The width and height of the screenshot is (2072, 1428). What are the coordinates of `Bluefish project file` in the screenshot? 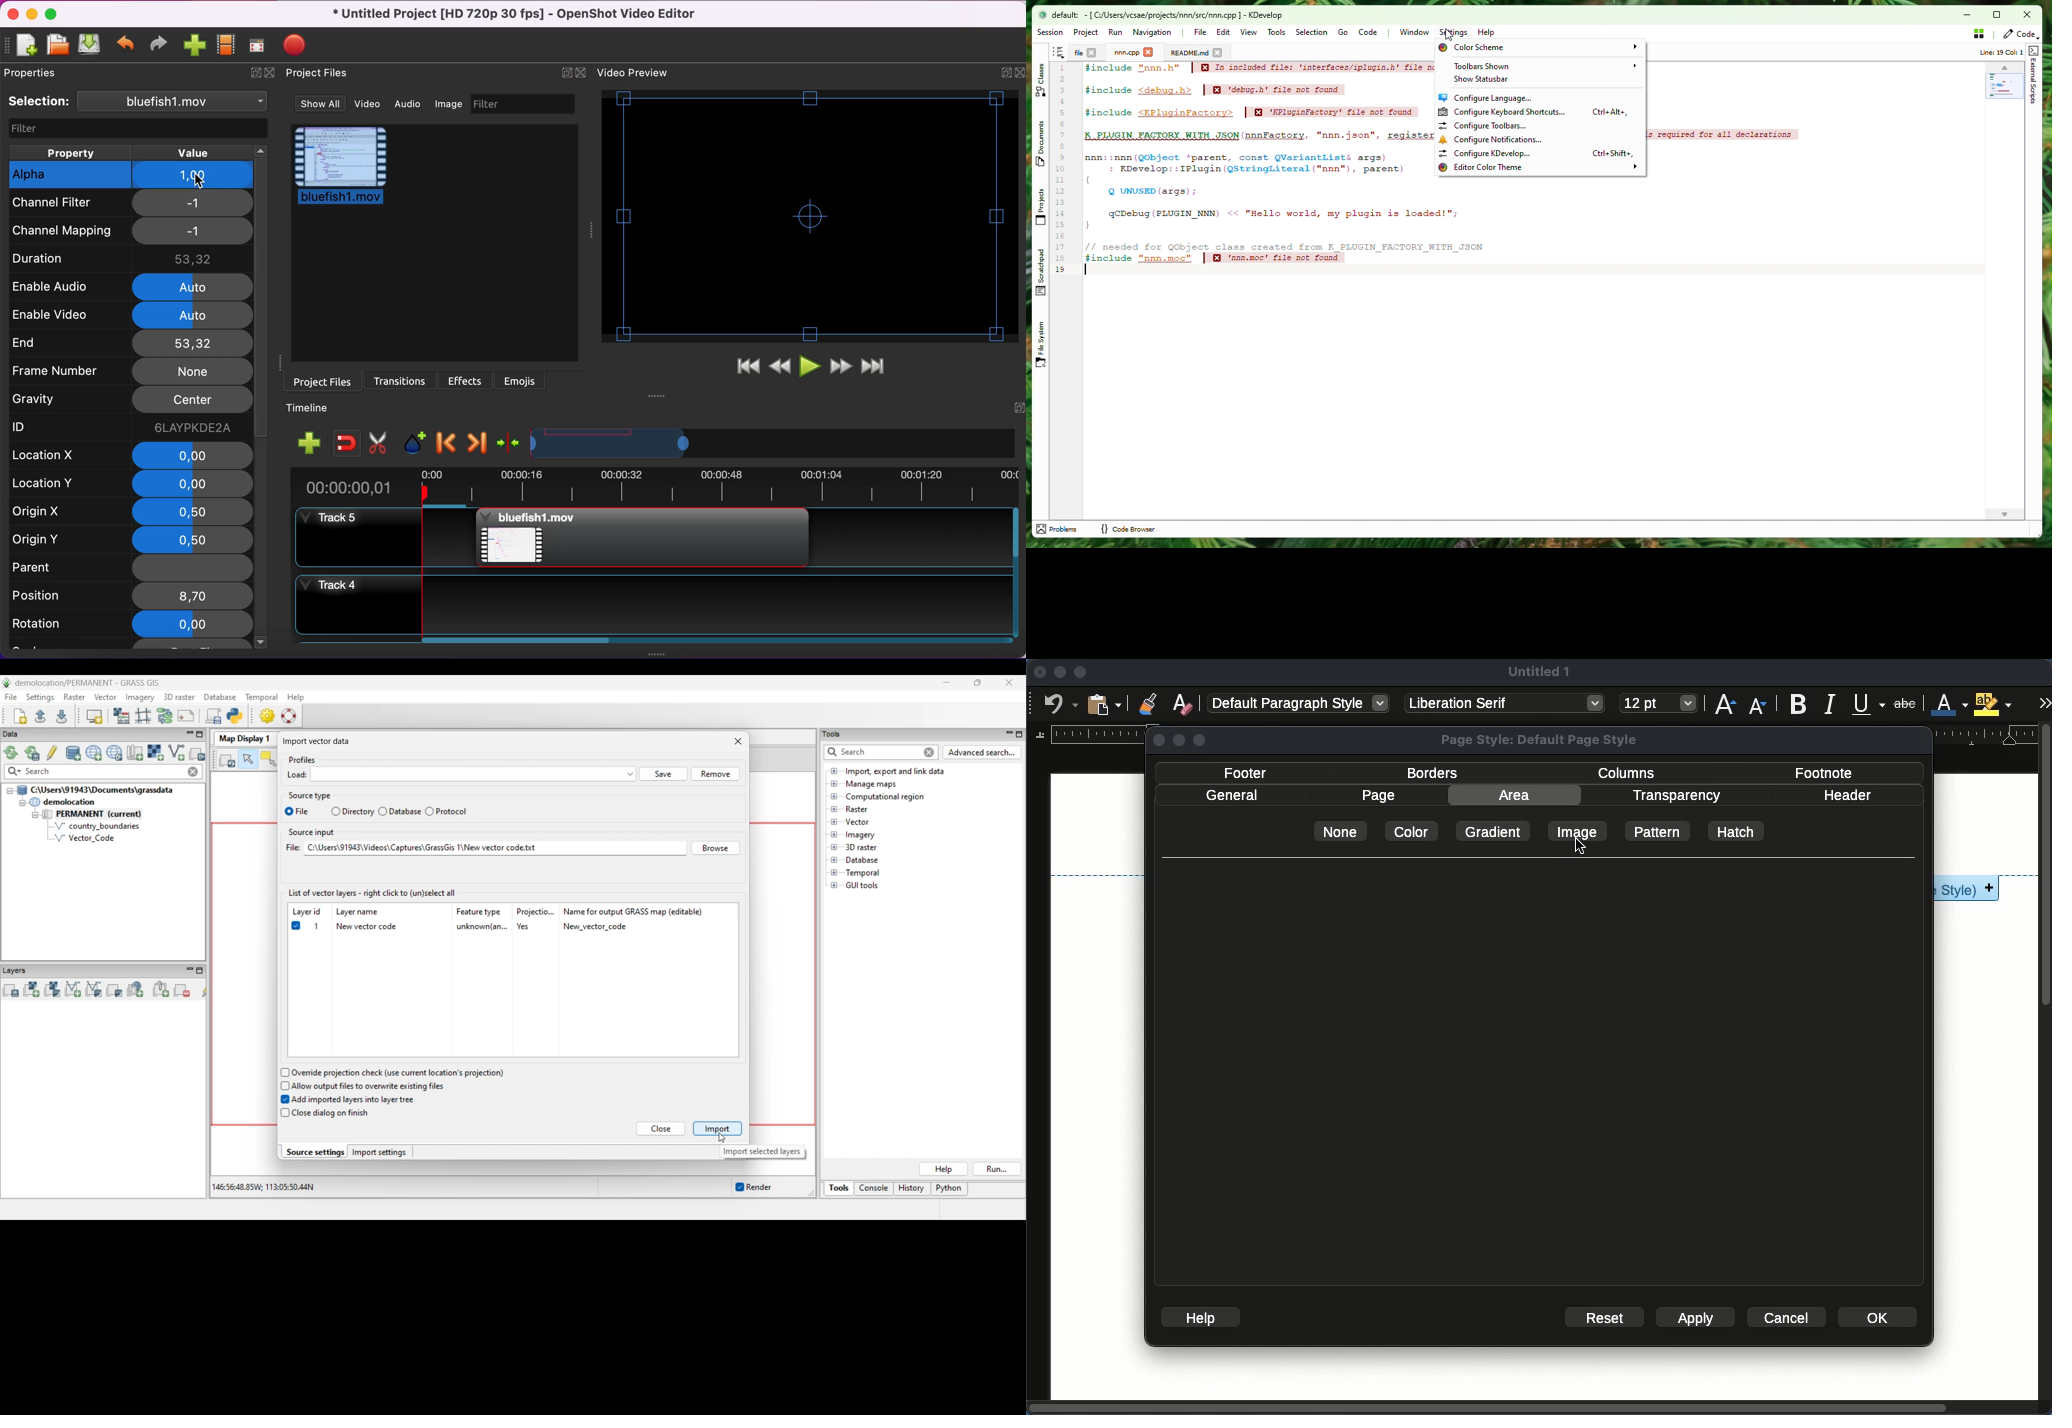 It's located at (641, 538).